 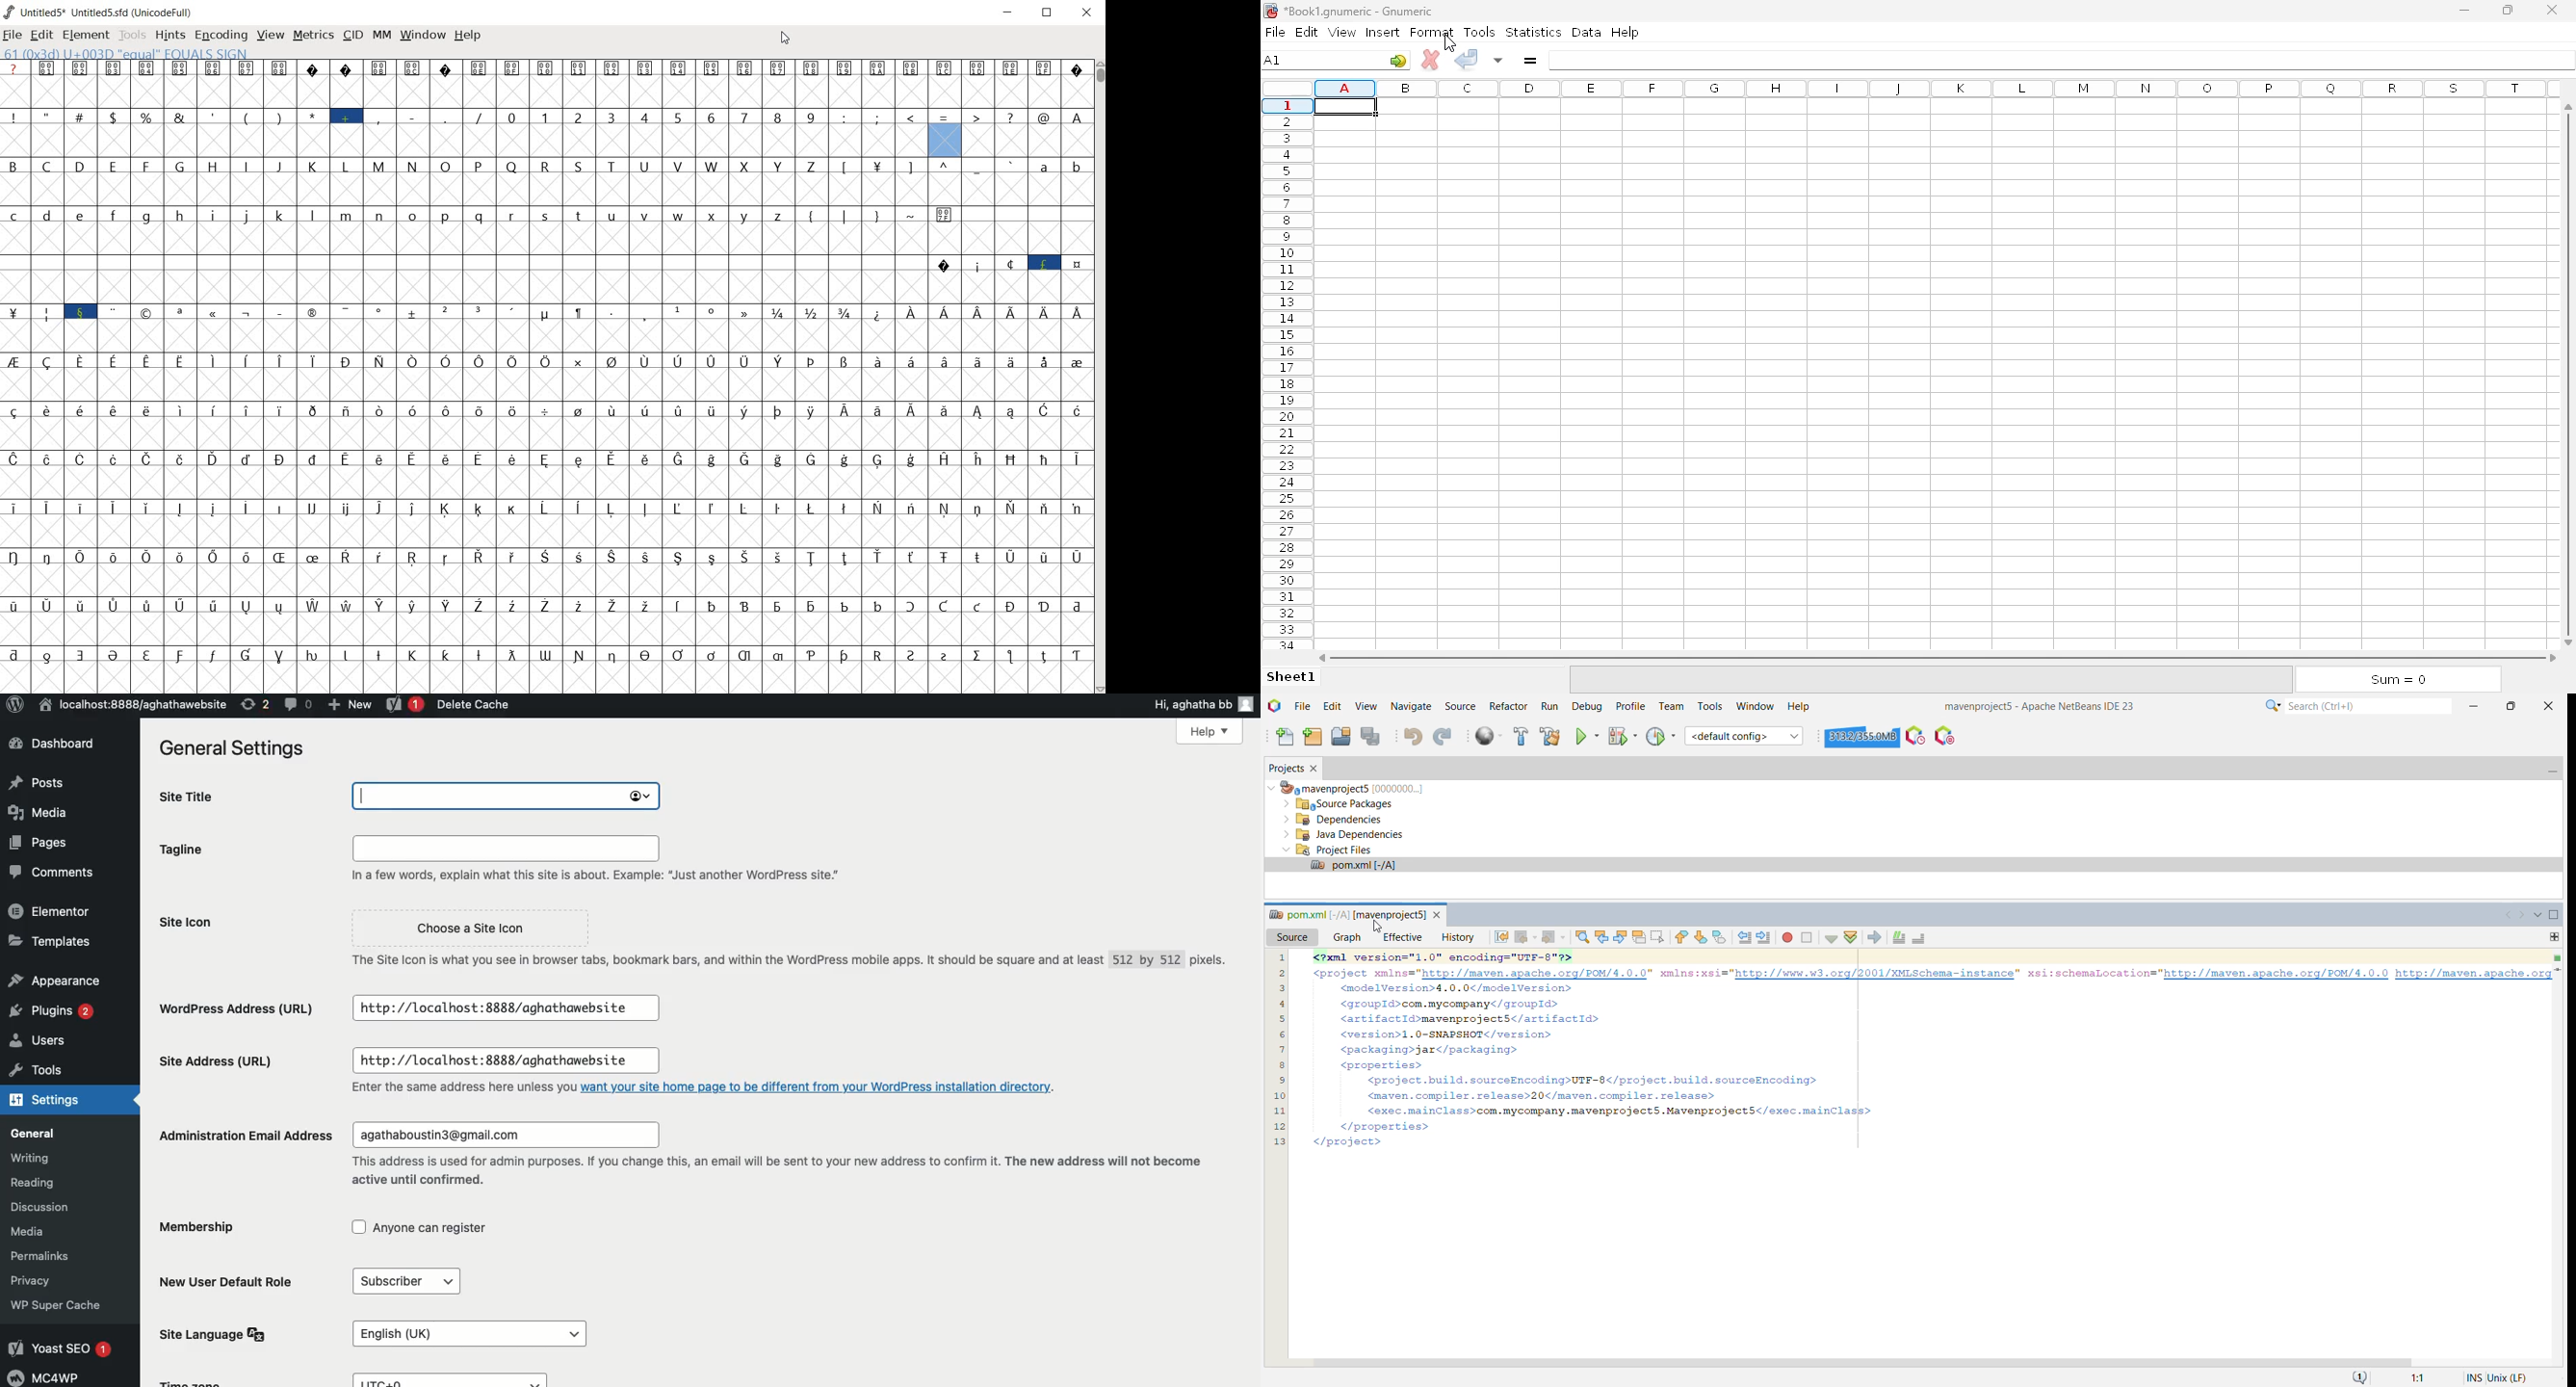 I want to click on Input field, so click(x=503, y=847).